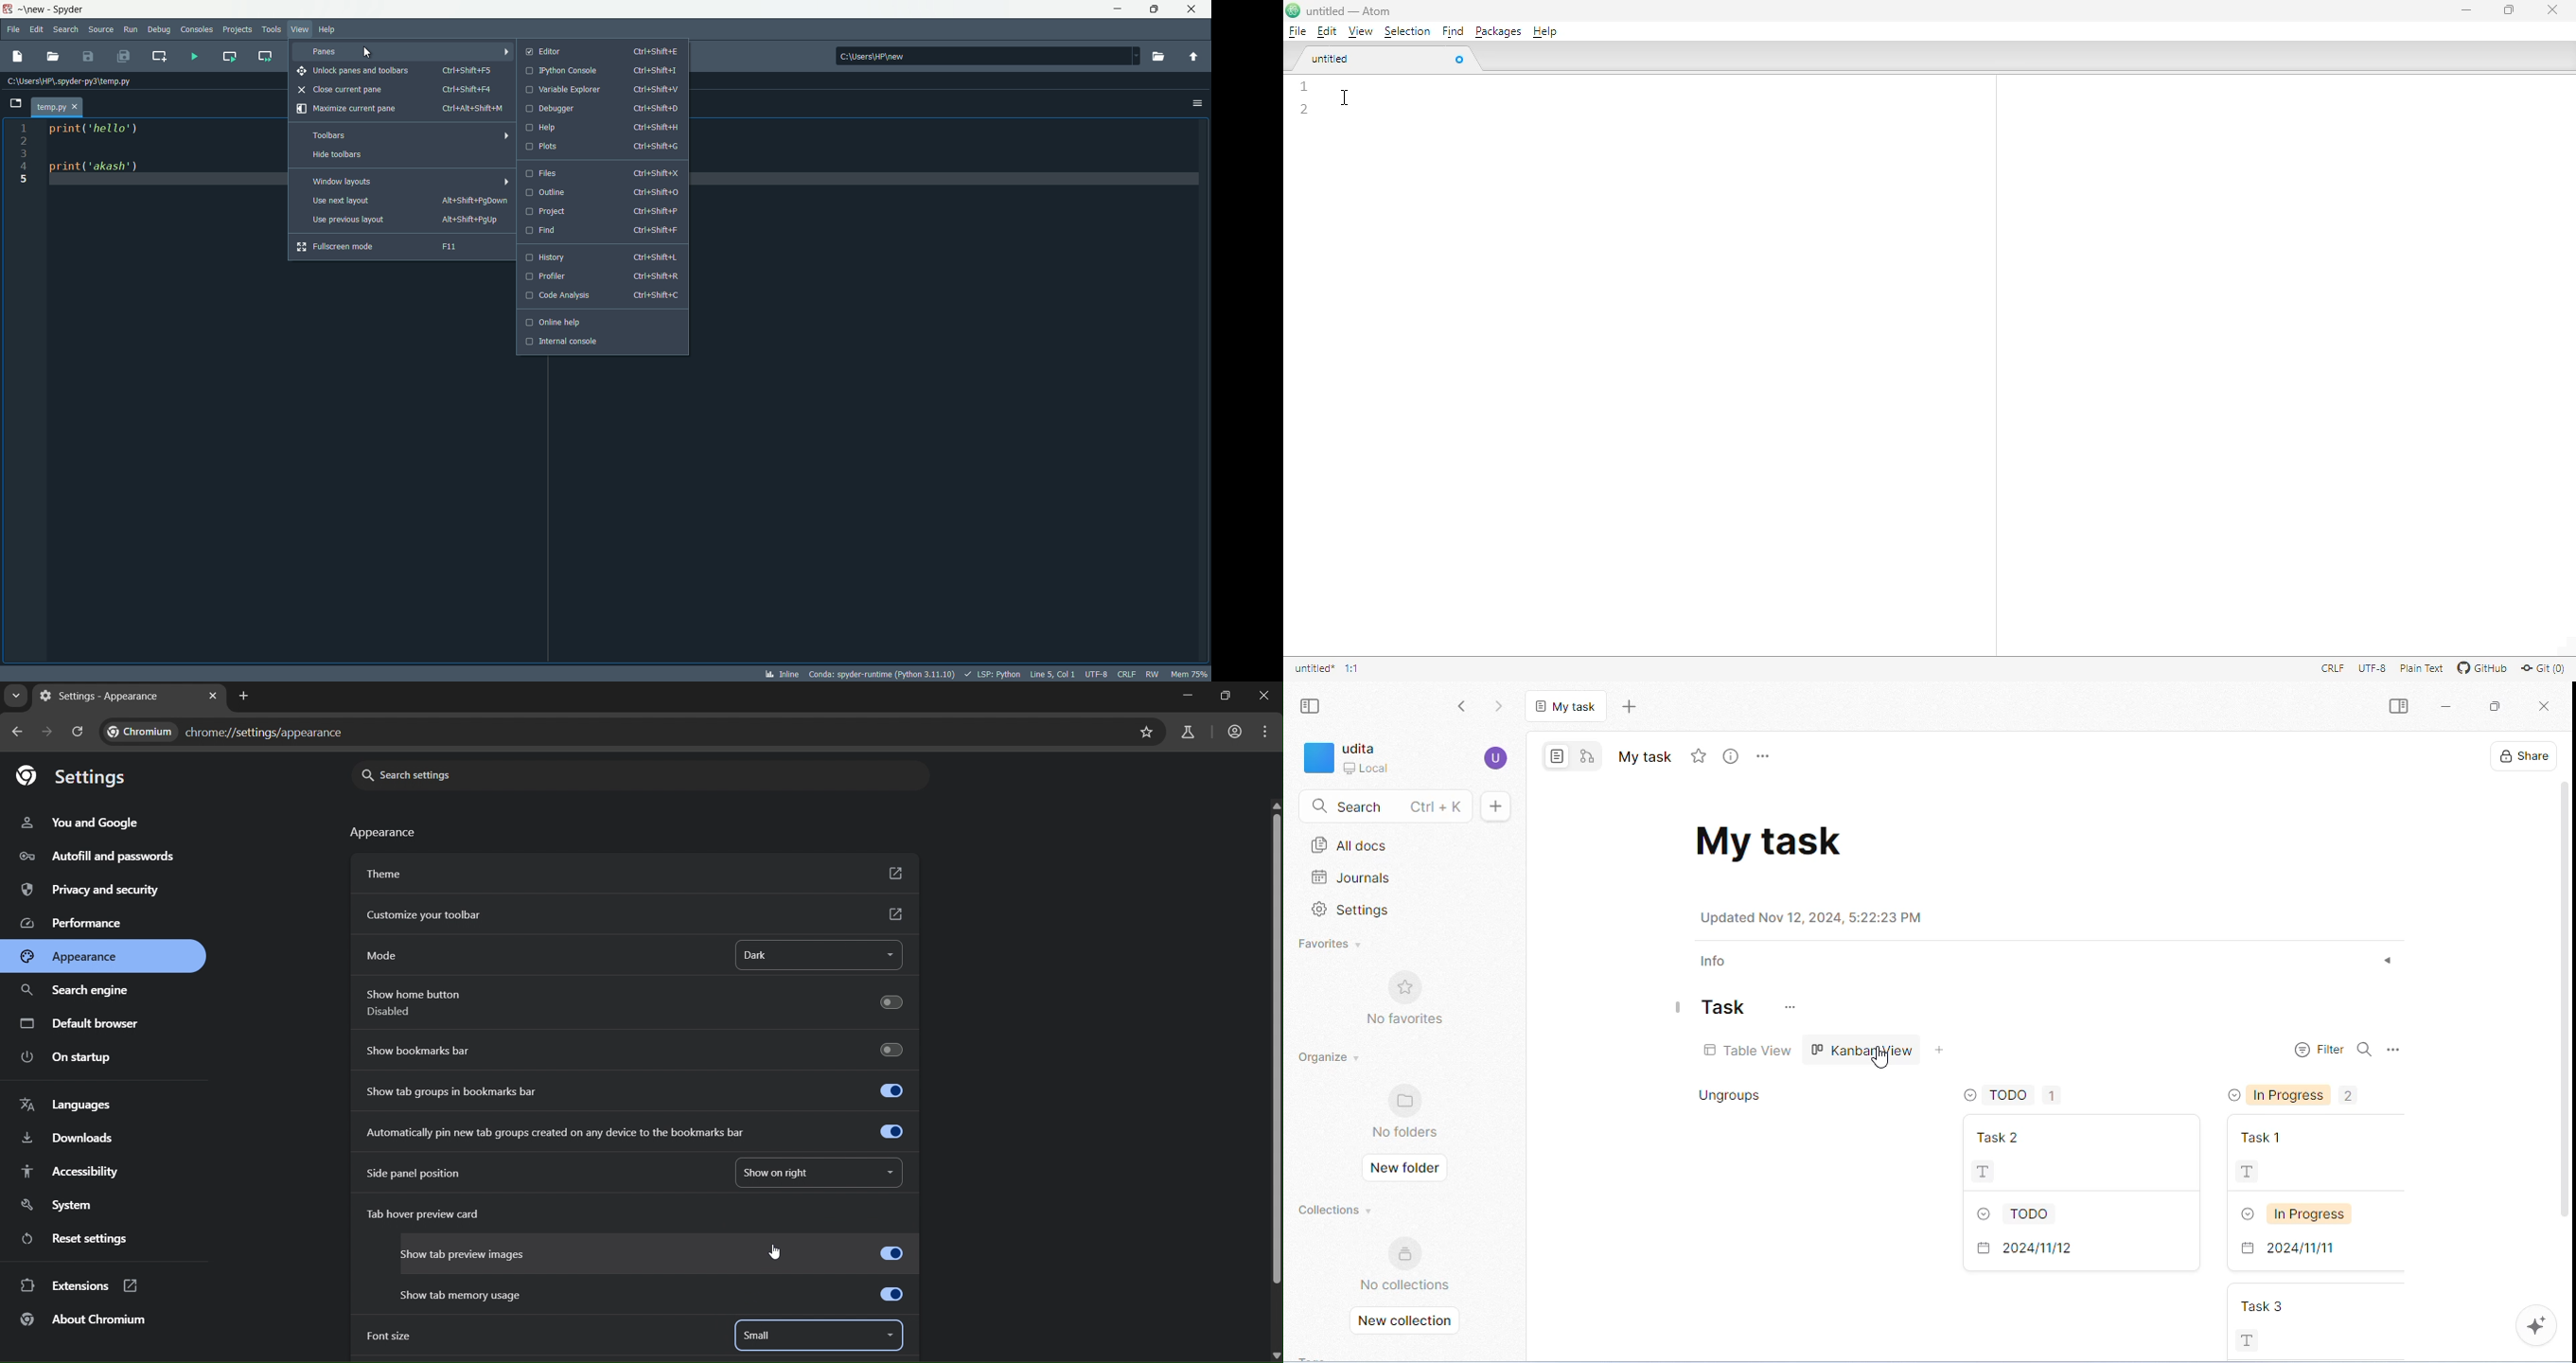  What do you see at coordinates (2319, 1132) in the screenshot?
I see `task 1` at bounding box center [2319, 1132].